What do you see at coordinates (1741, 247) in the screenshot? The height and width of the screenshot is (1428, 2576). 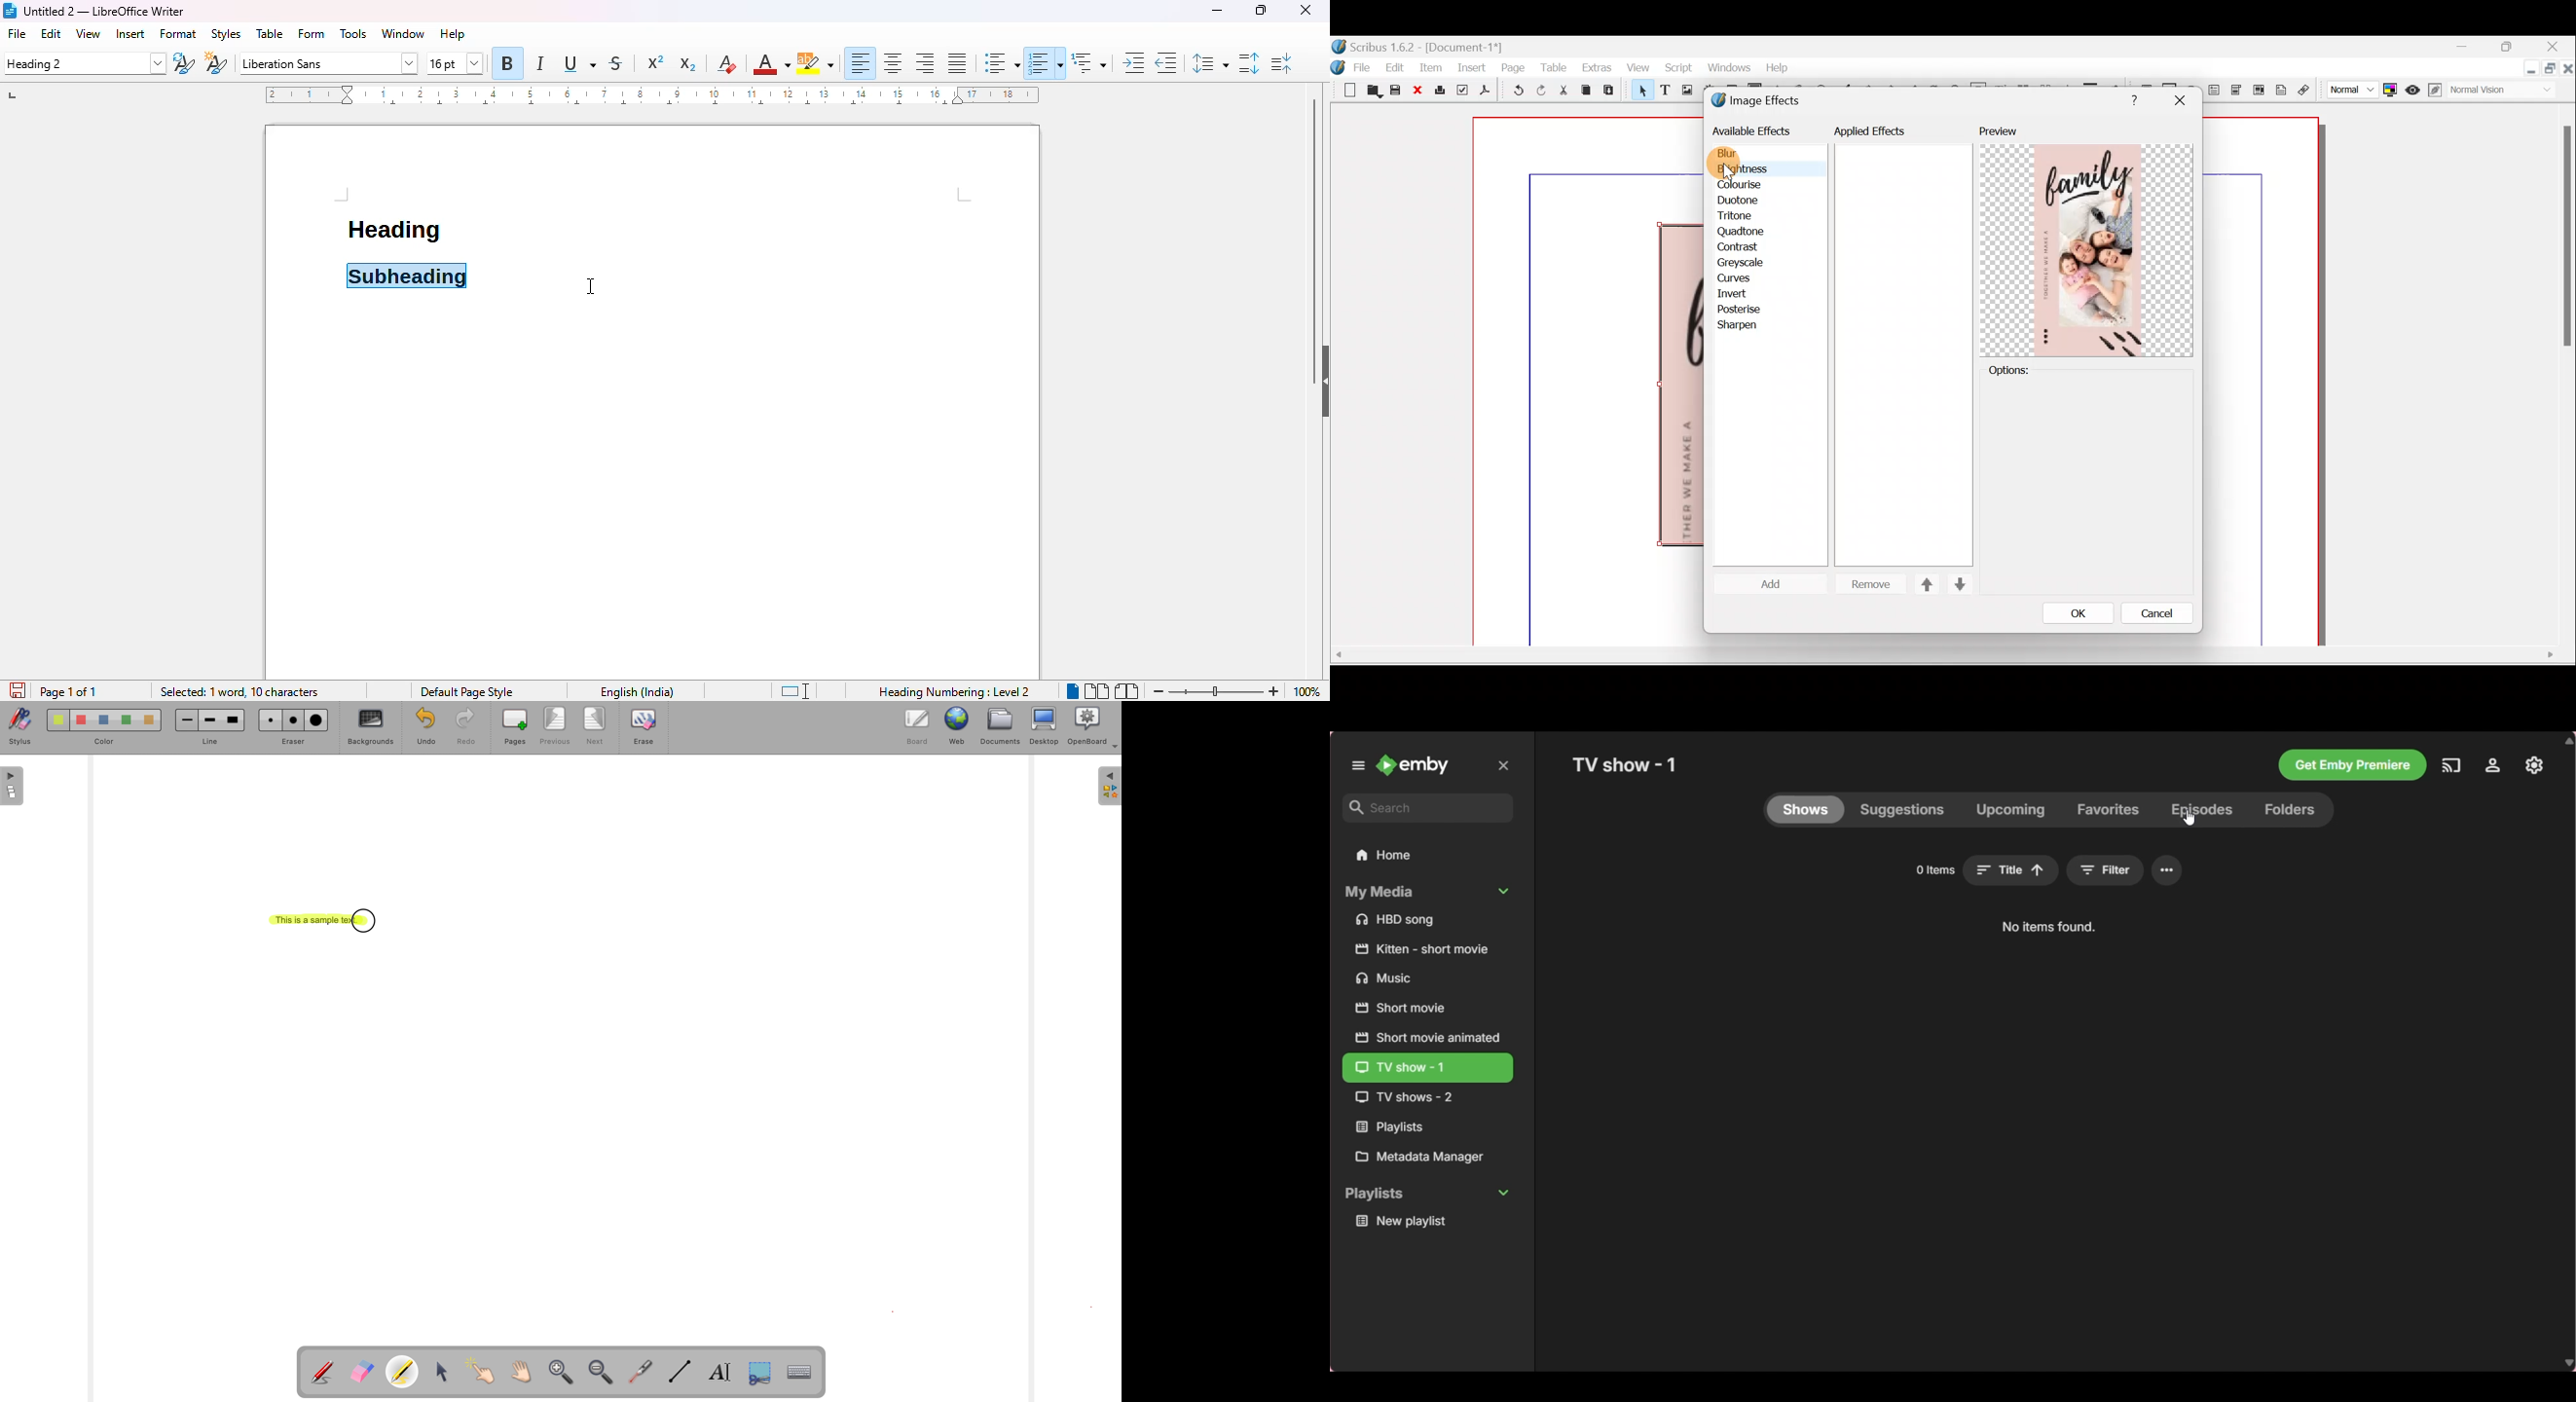 I see `Contrast` at bounding box center [1741, 247].